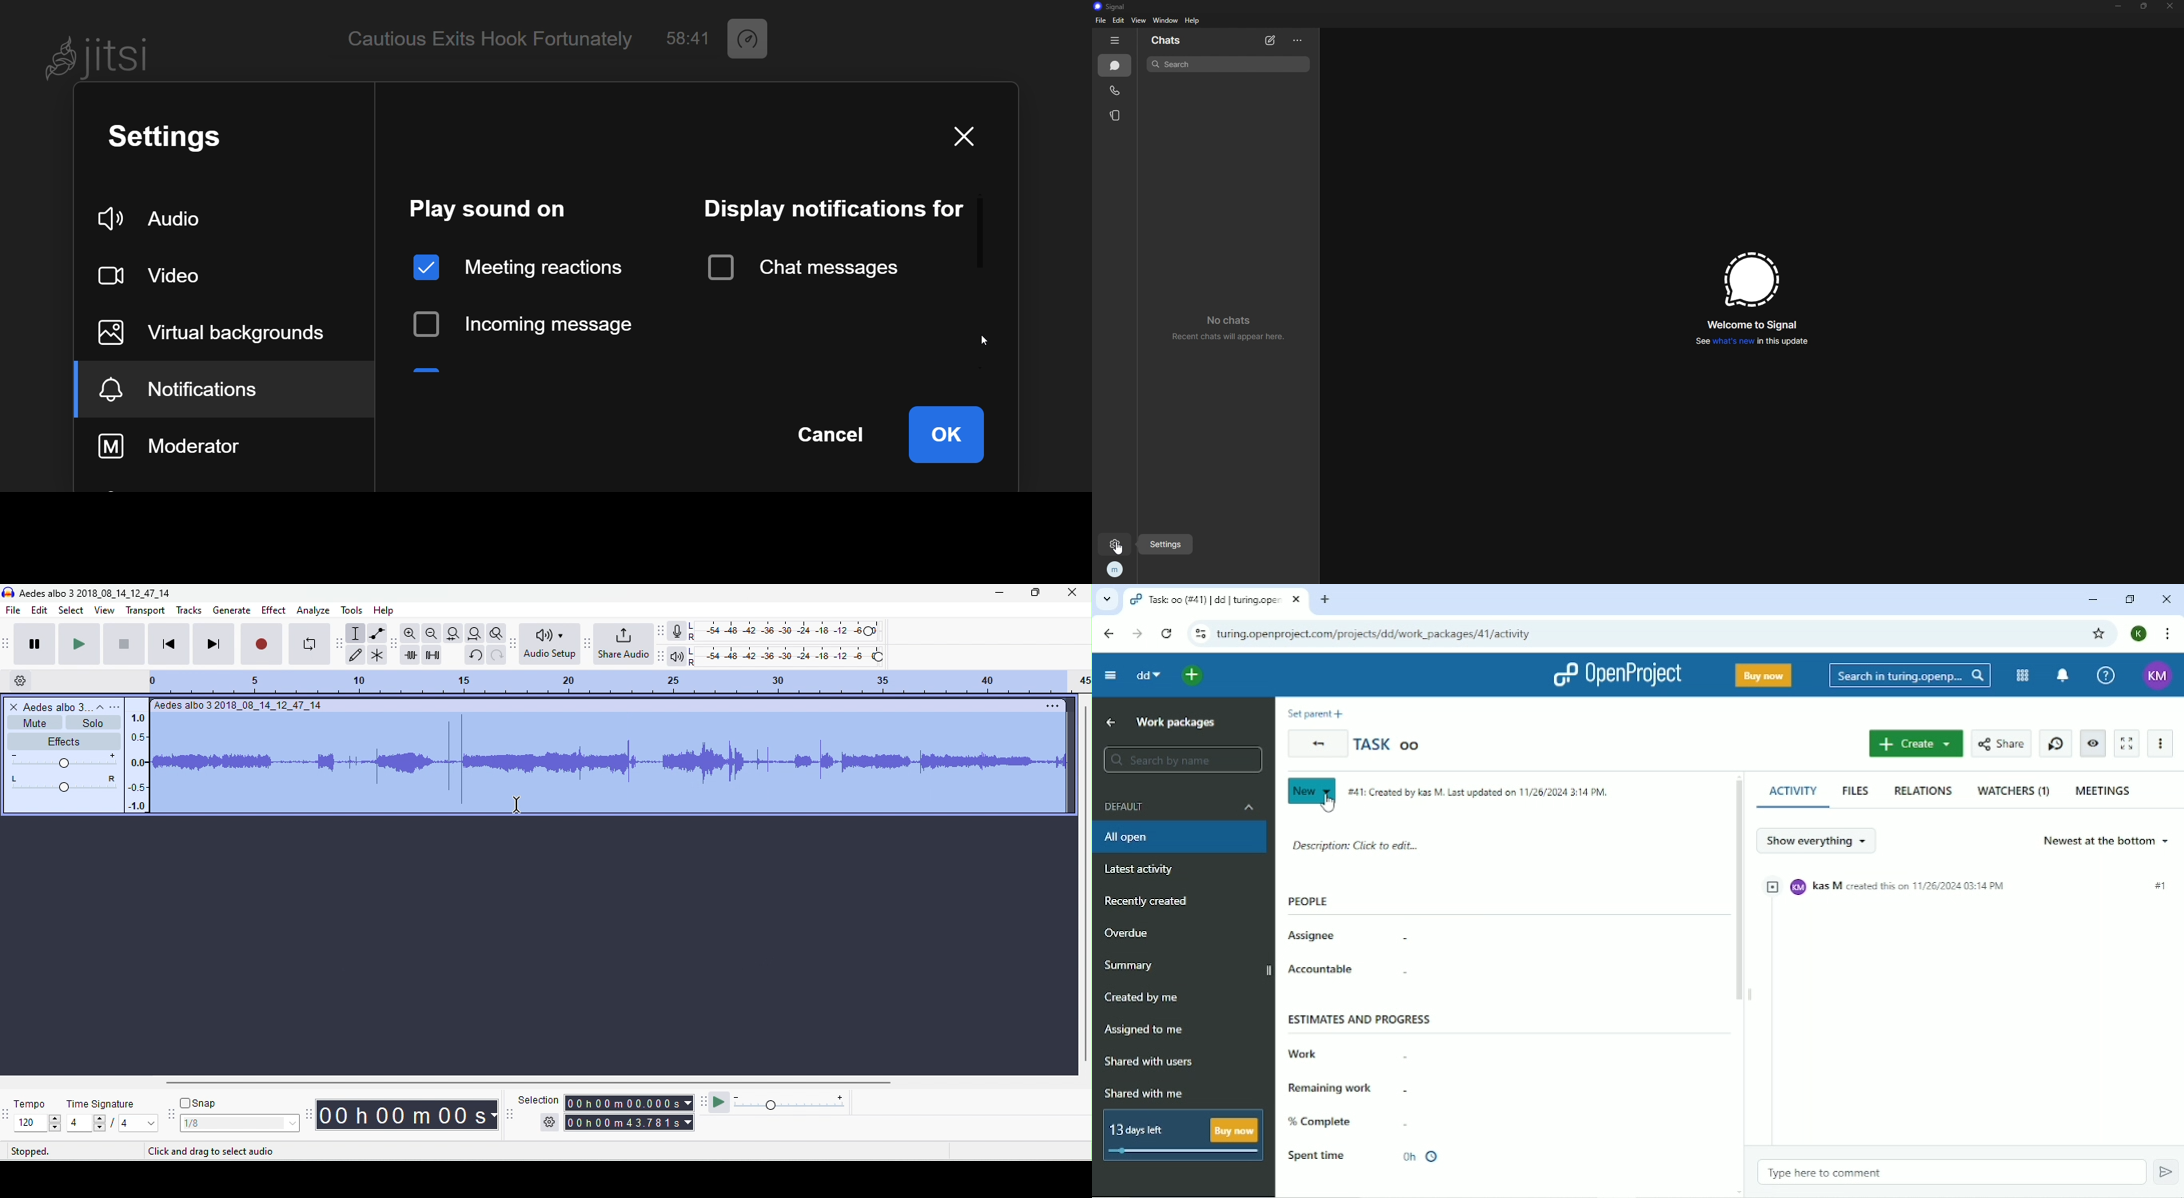  I want to click on skip to end, so click(213, 644).